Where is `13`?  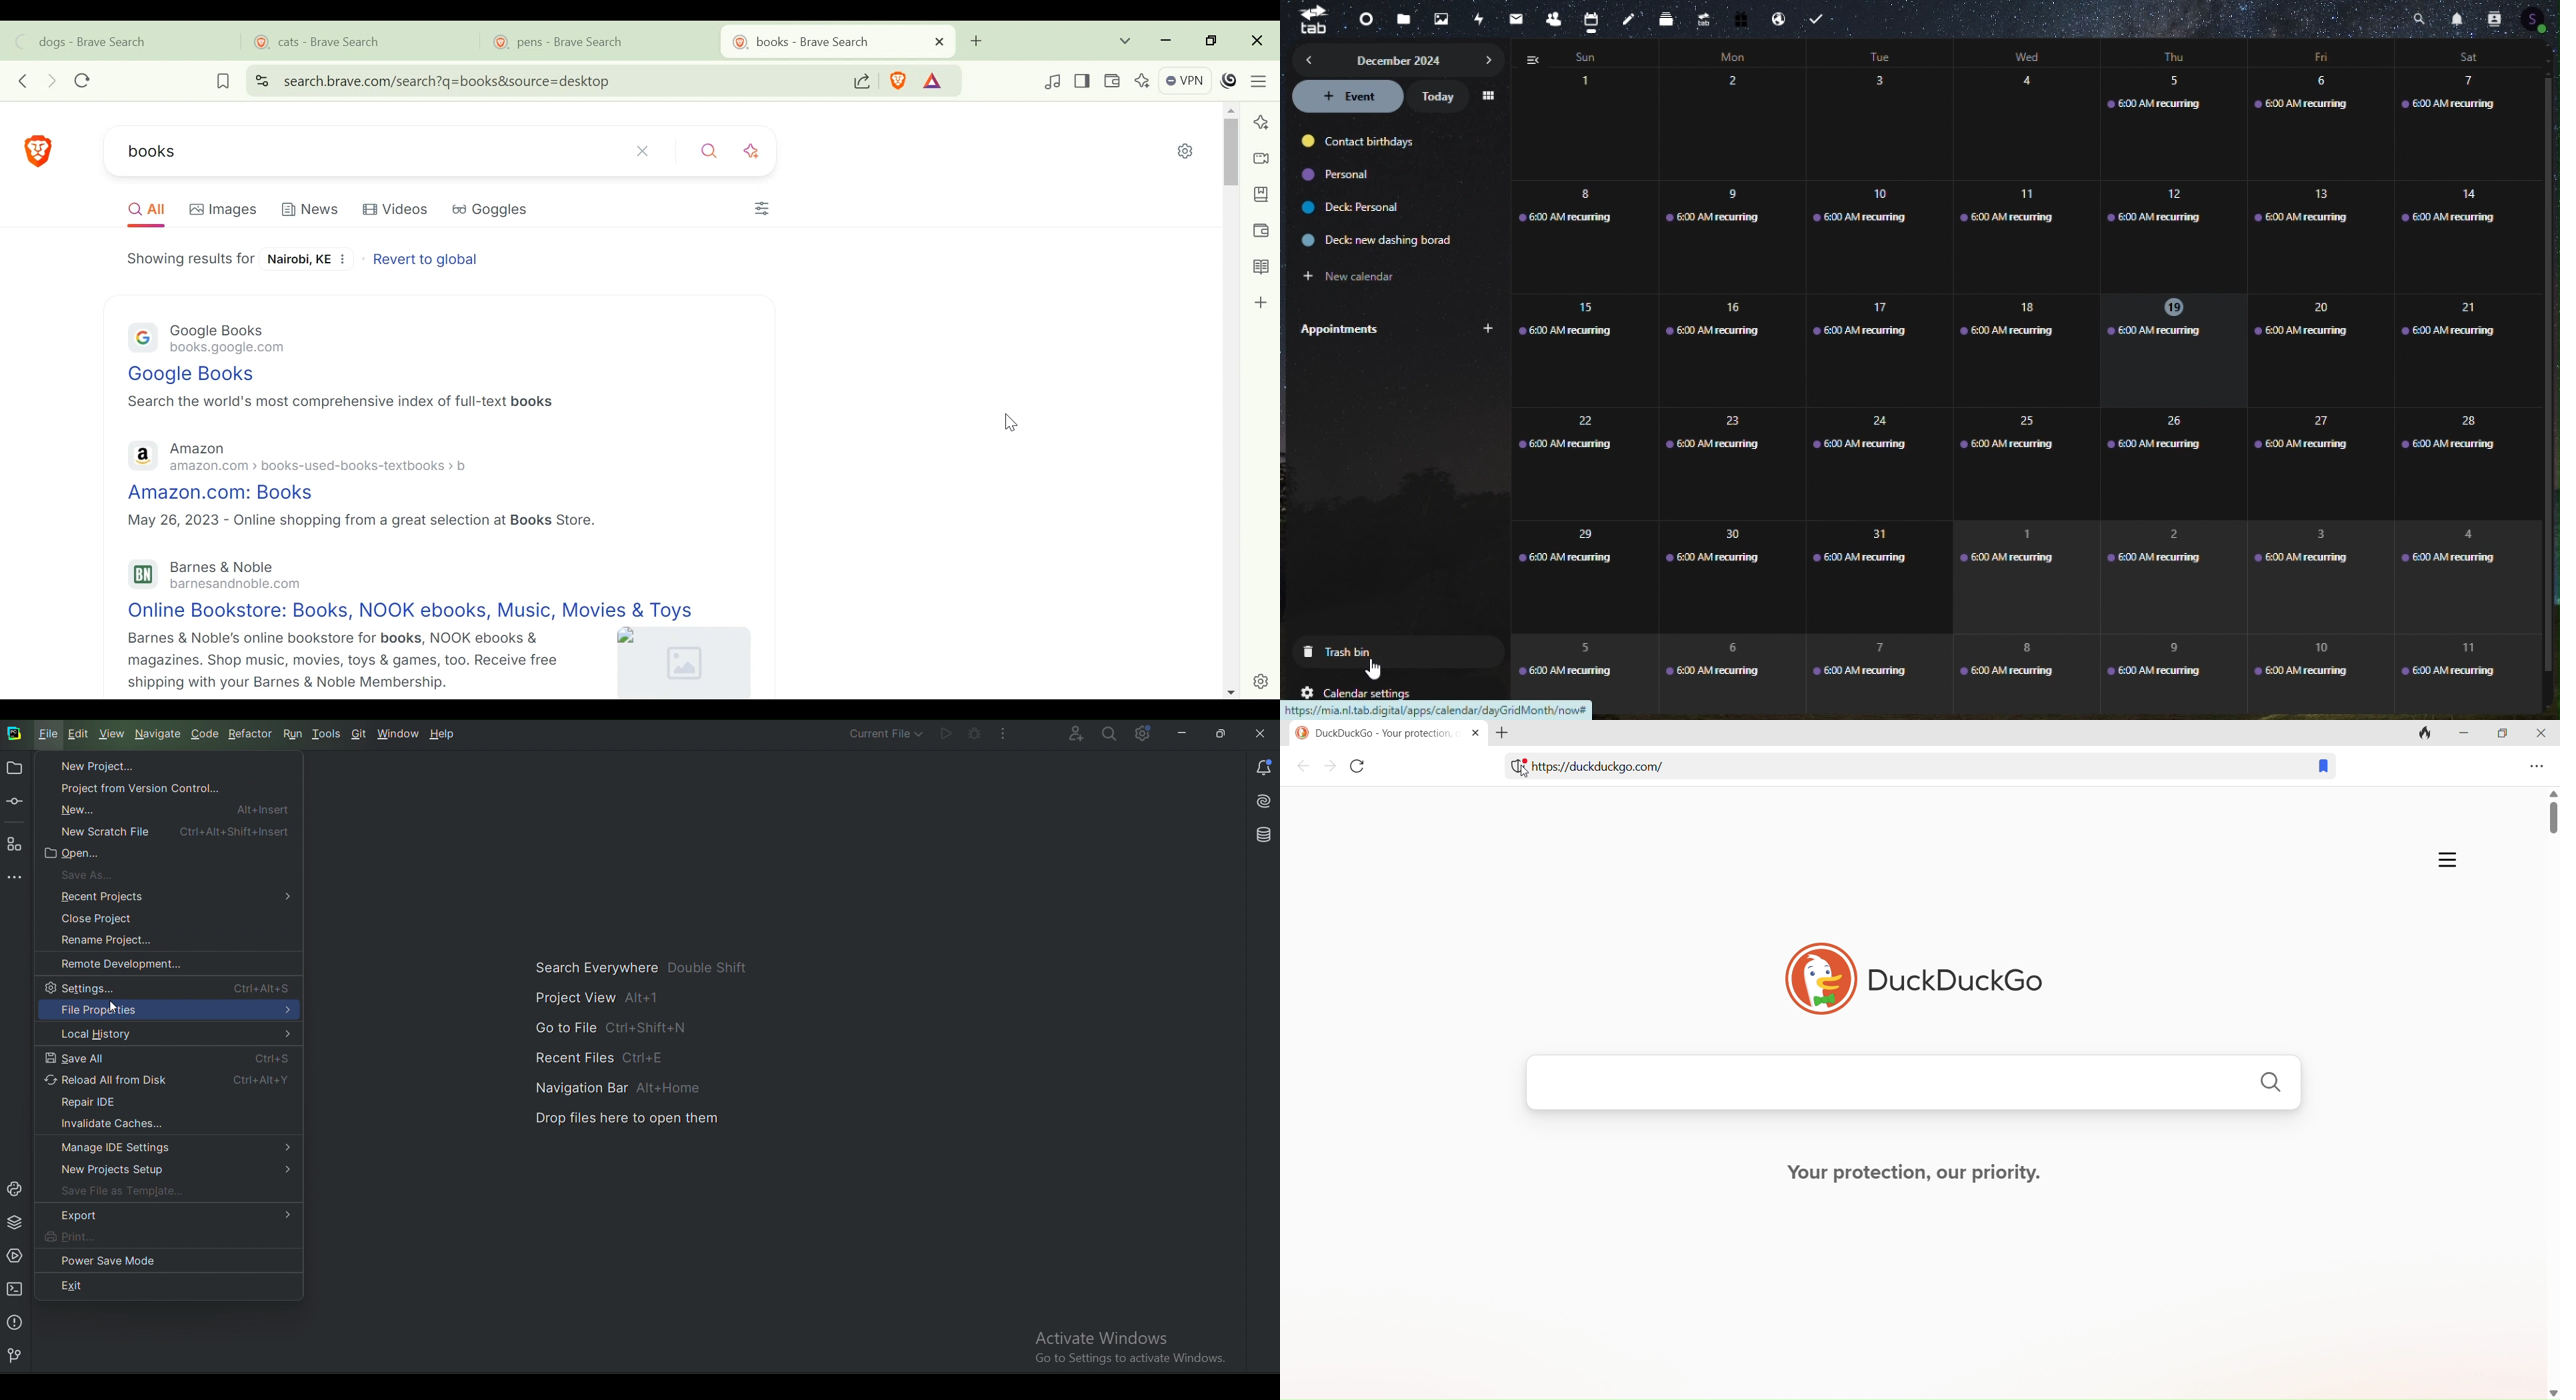
13 is located at coordinates (2320, 237).